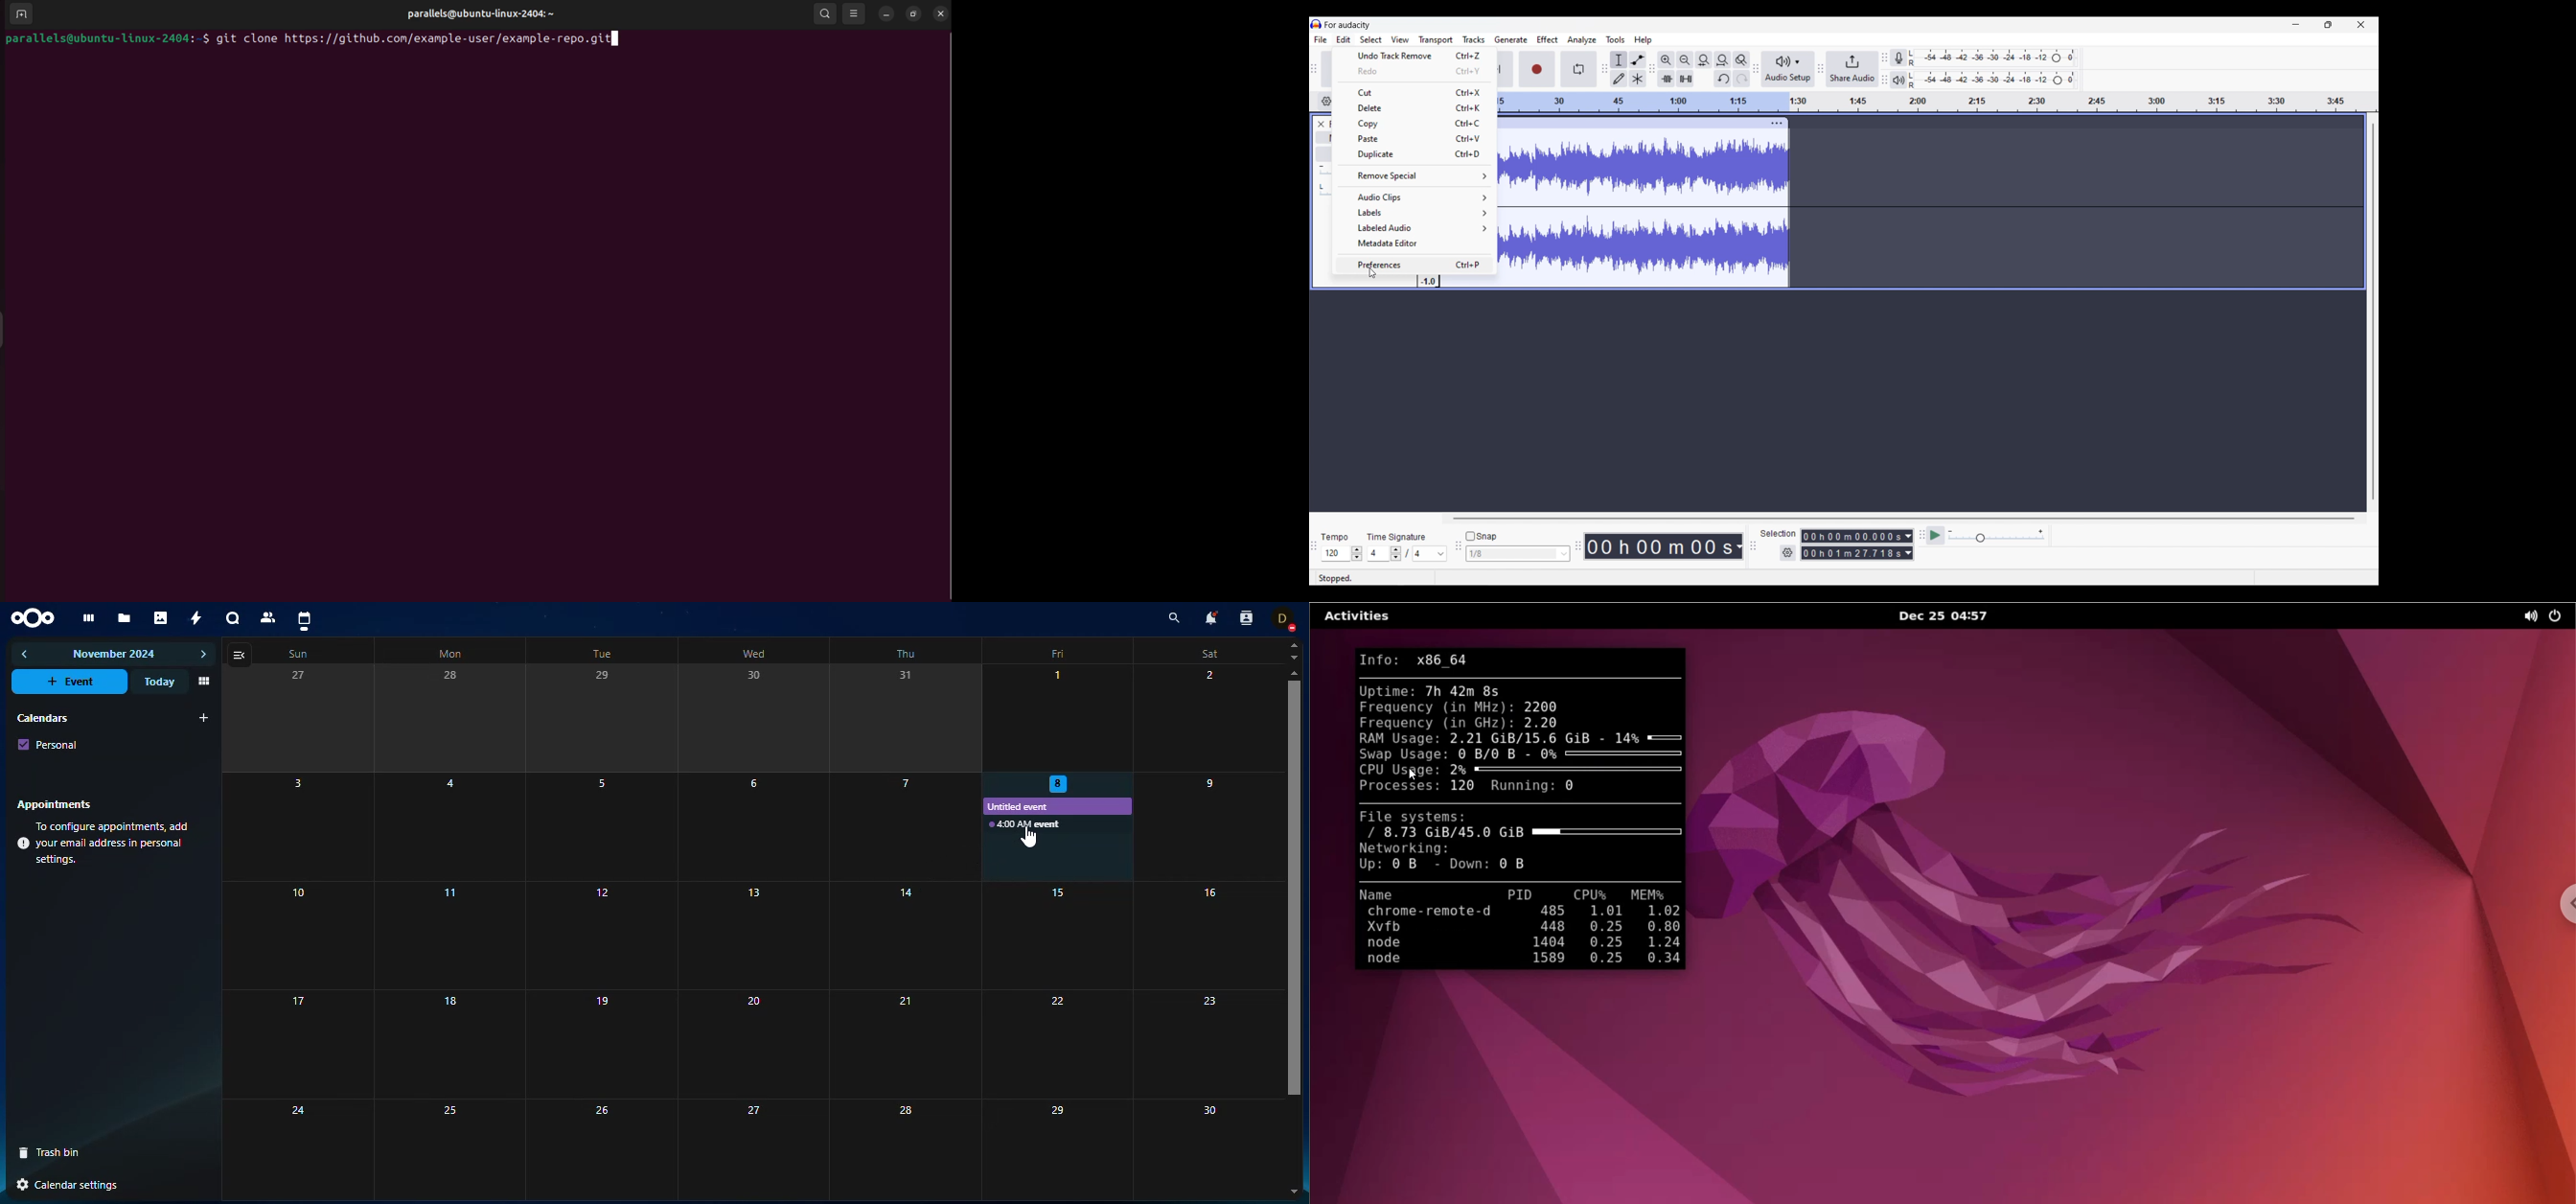 The image size is (2576, 1204). Describe the element at coordinates (49, 744) in the screenshot. I see `personal` at that location.